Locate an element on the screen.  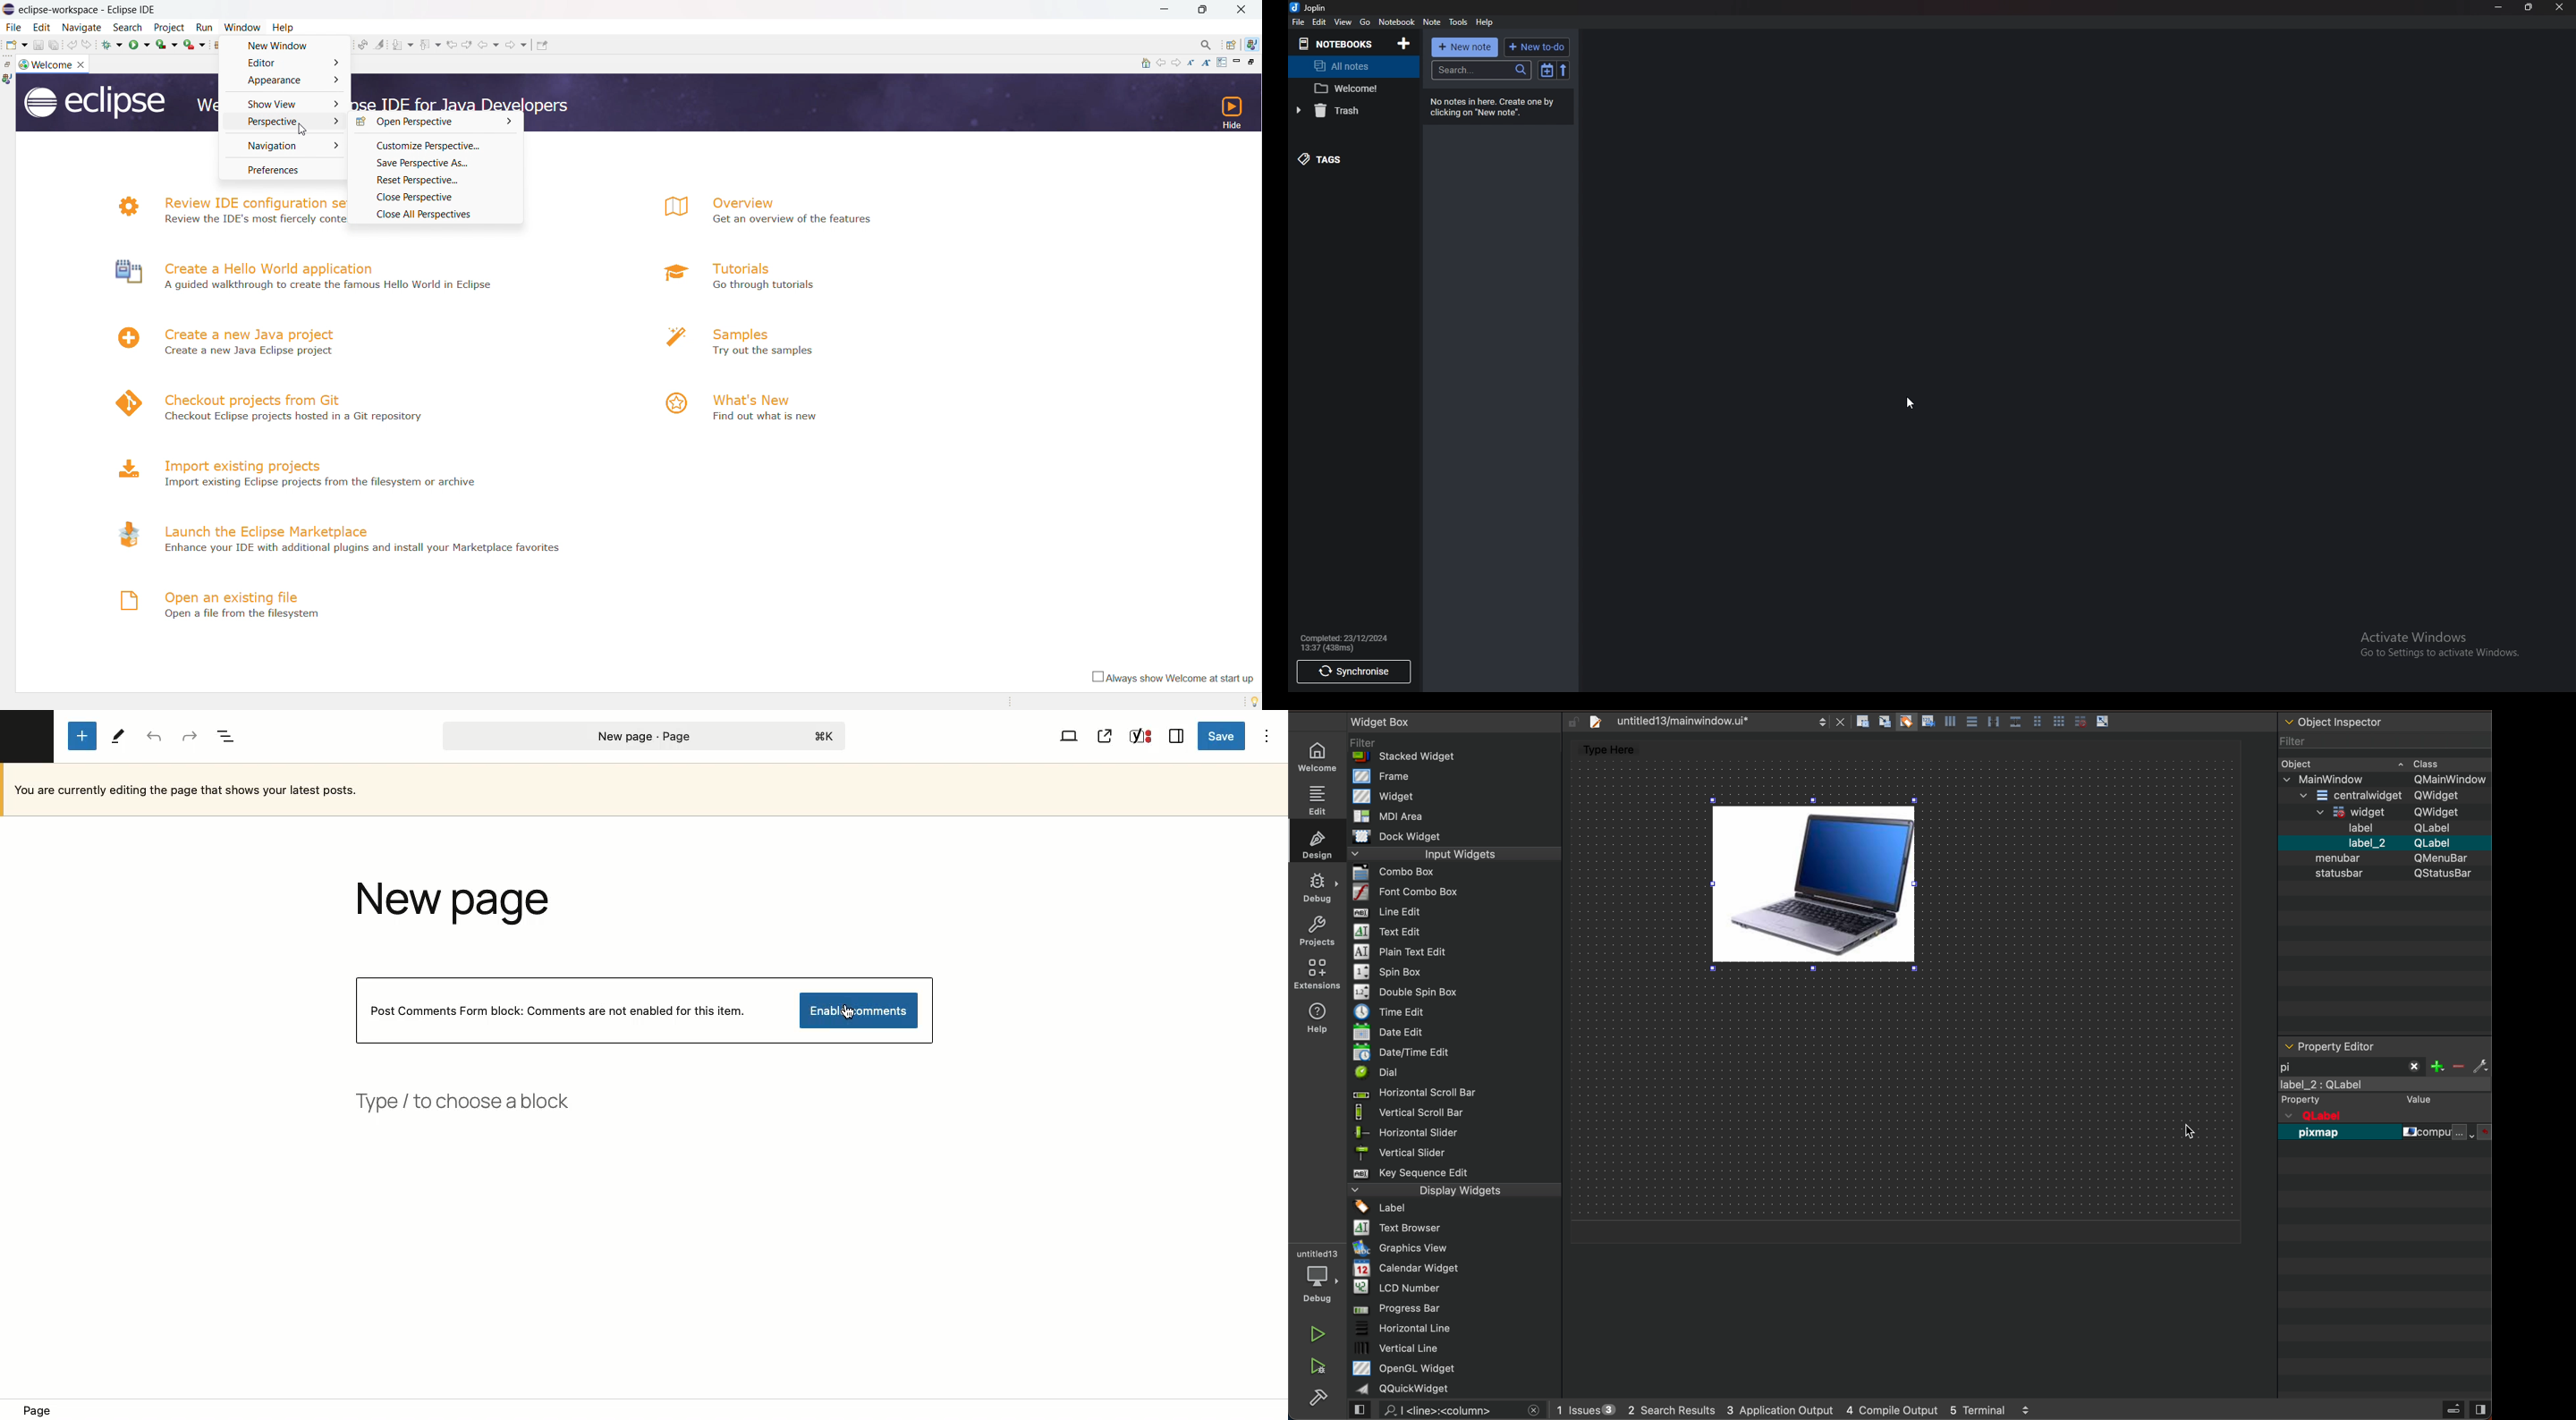
note is located at coordinates (1432, 21).